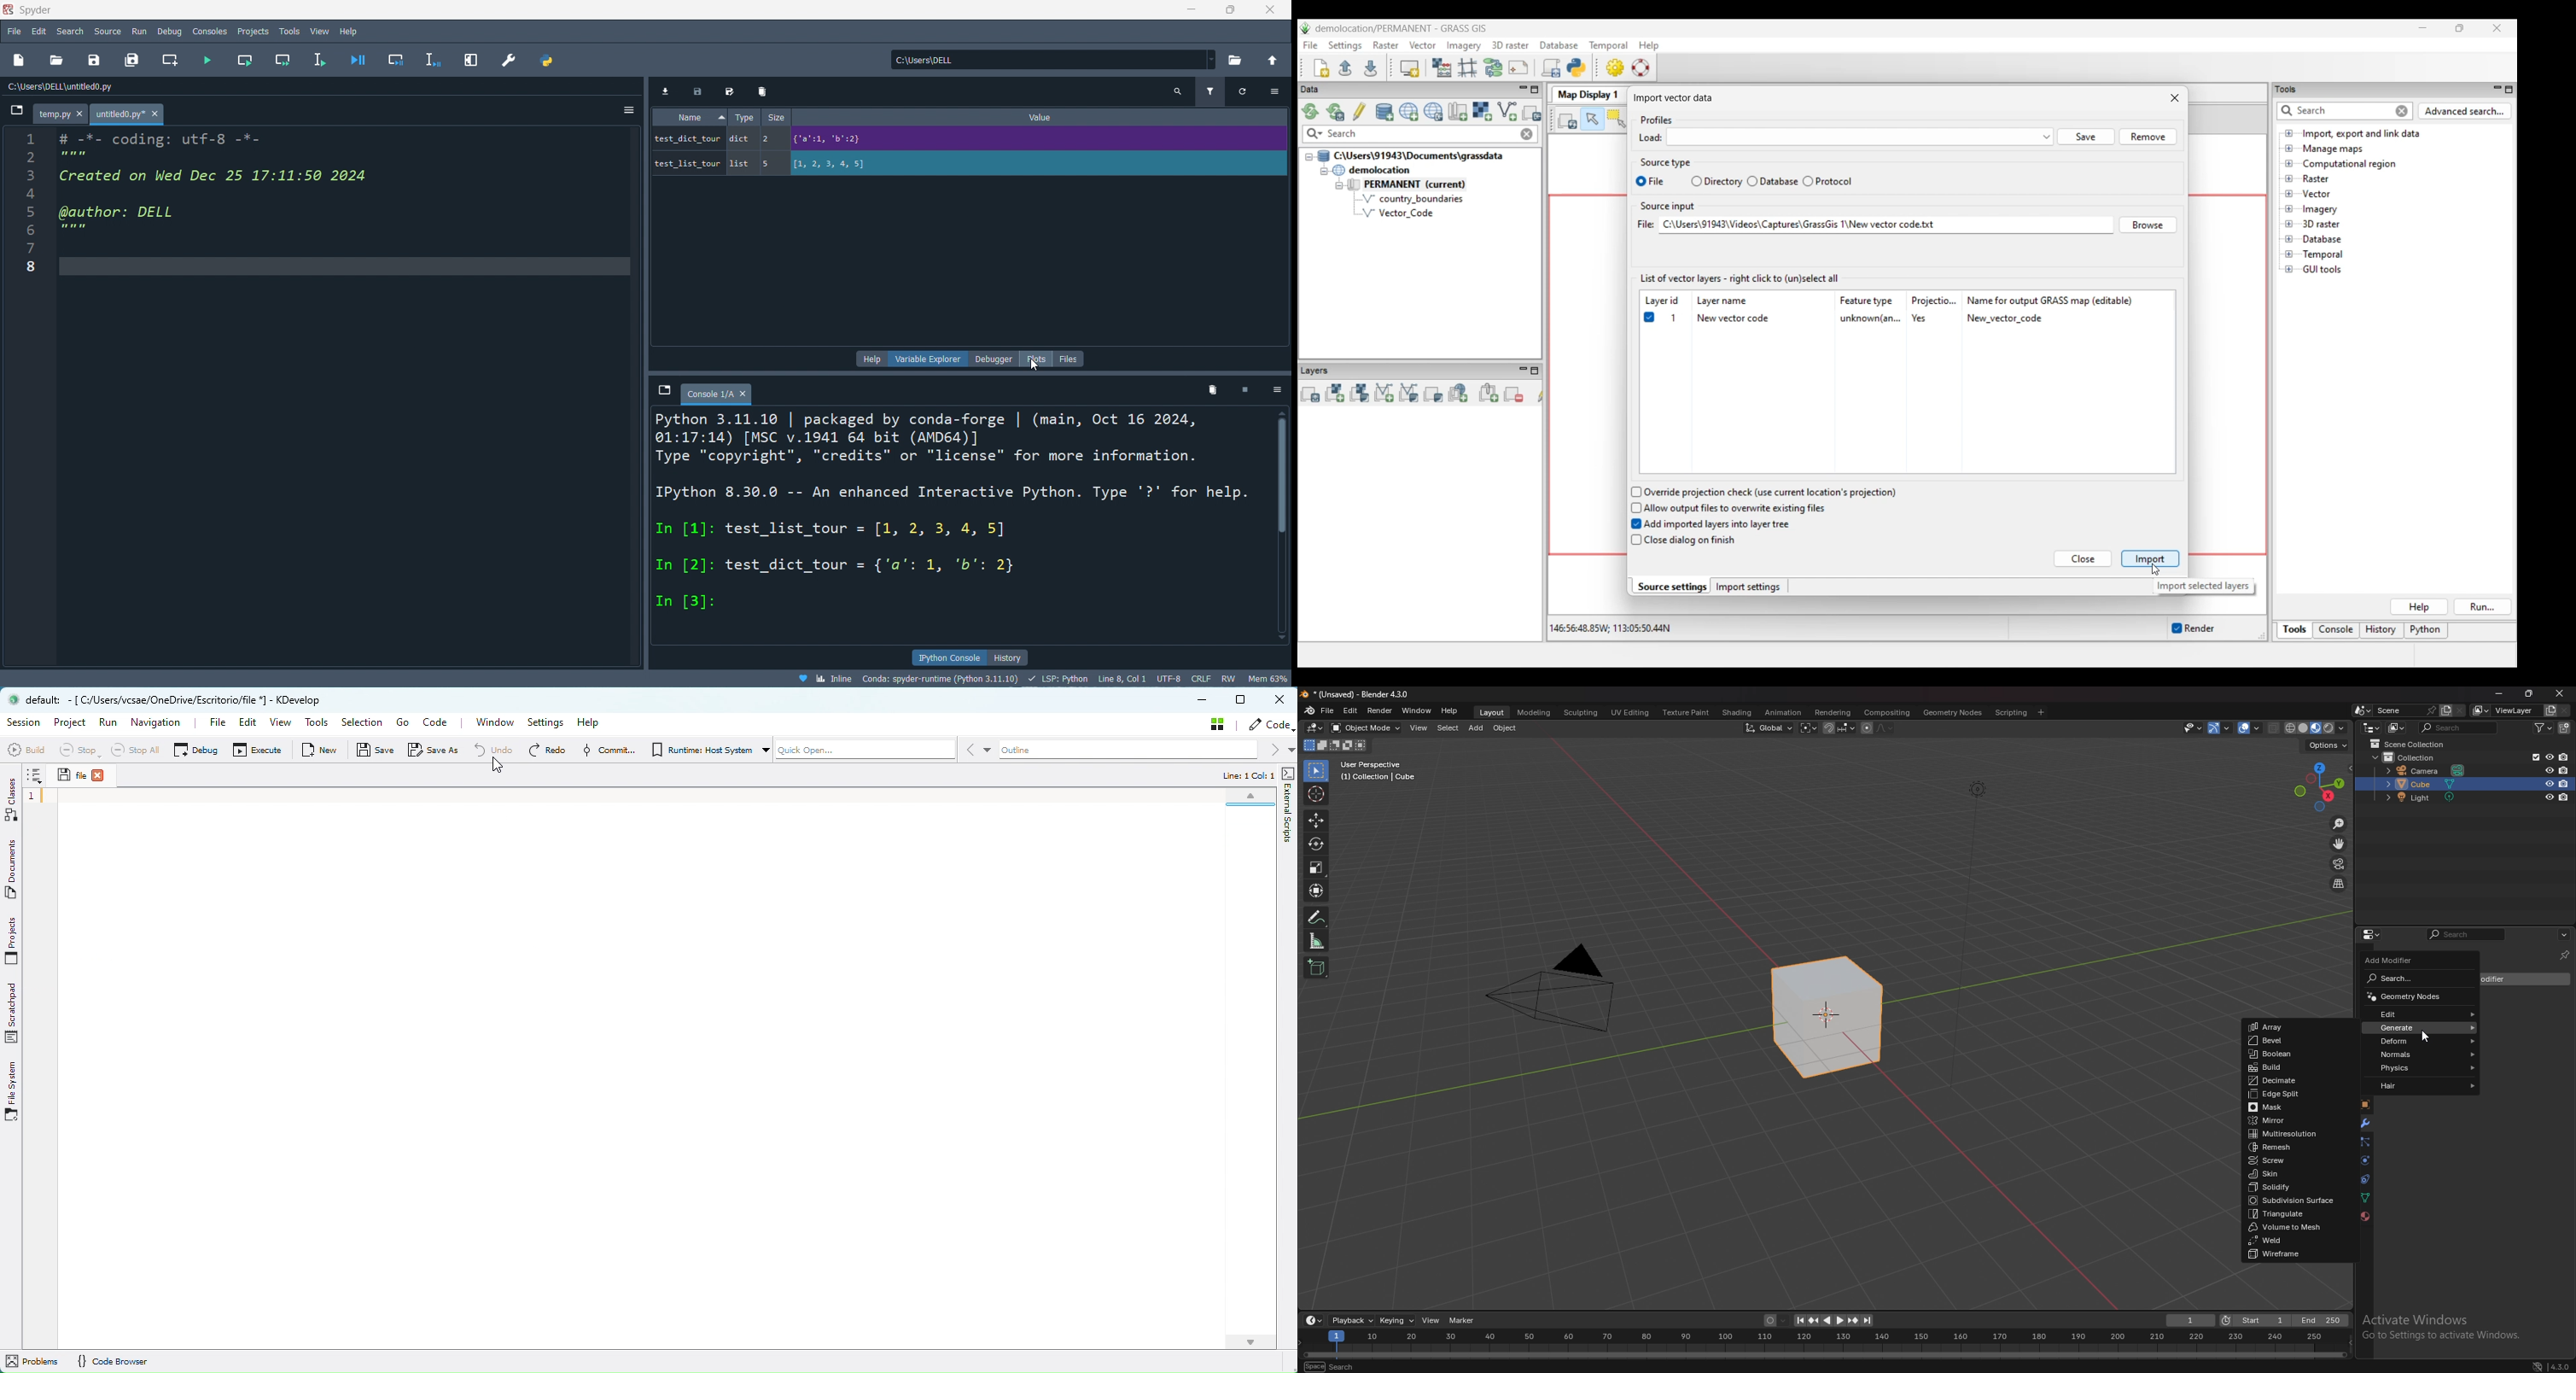 The image size is (2576, 1400). Describe the element at coordinates (939, 678) in the screenshot. I see `interpreter` at that location.